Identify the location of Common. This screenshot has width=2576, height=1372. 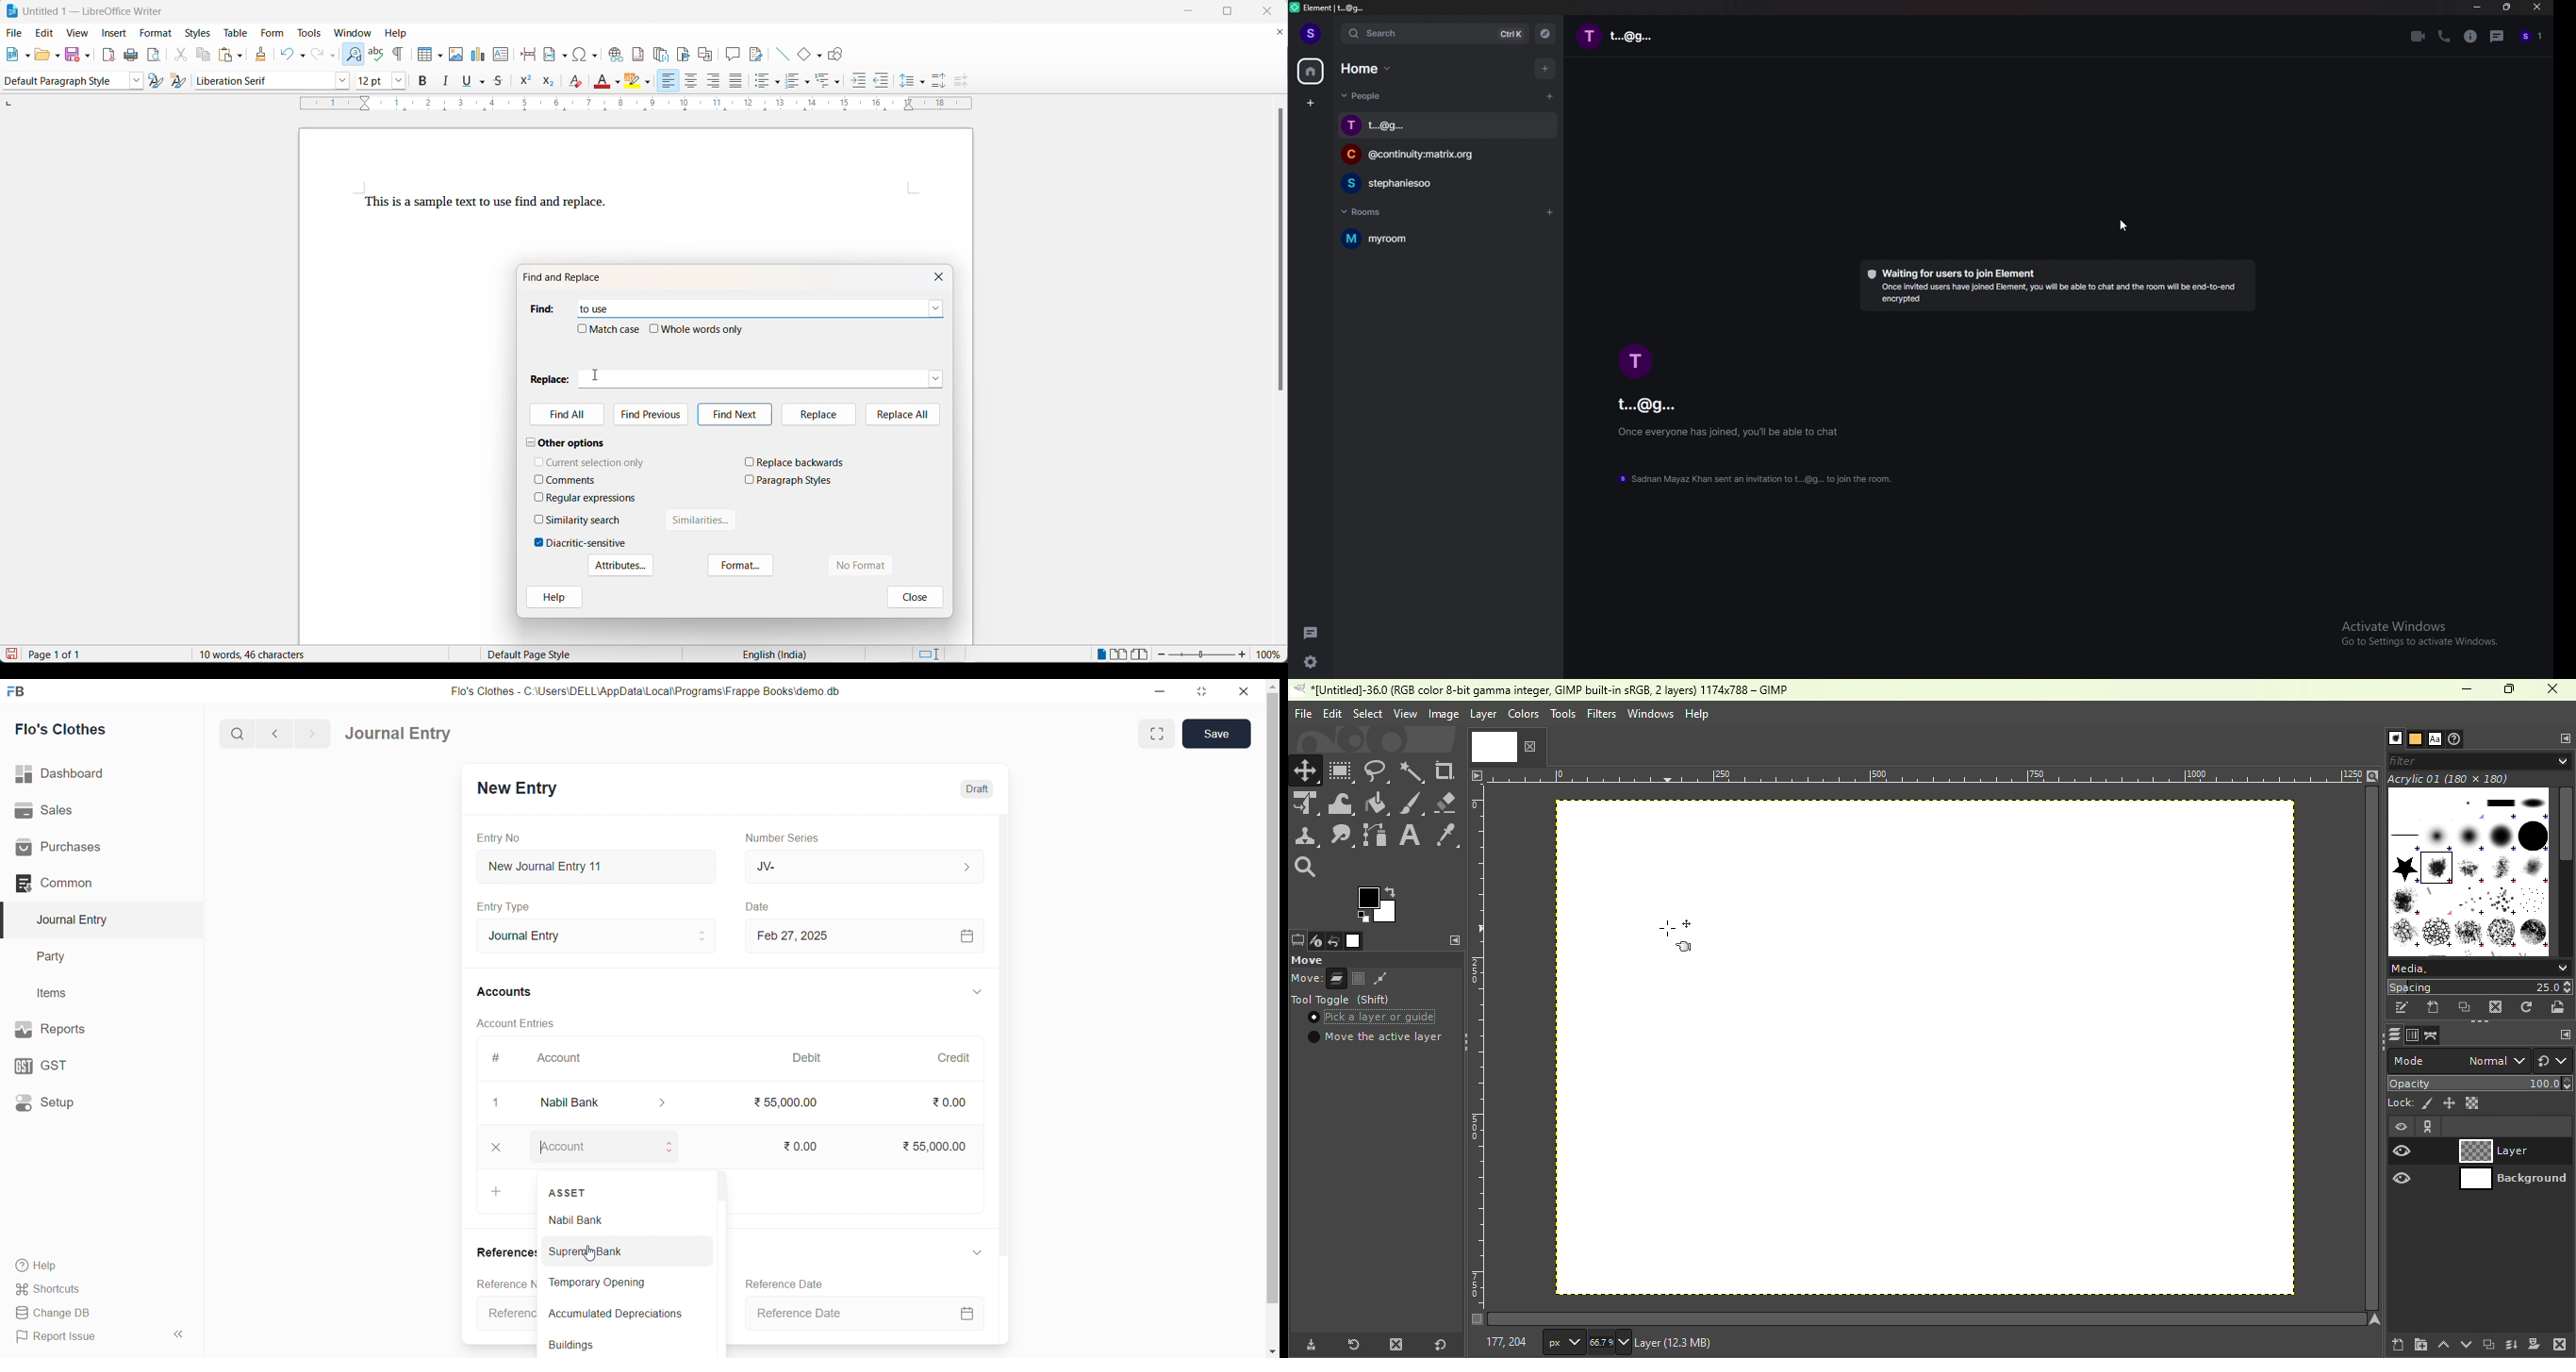
(80, 884).